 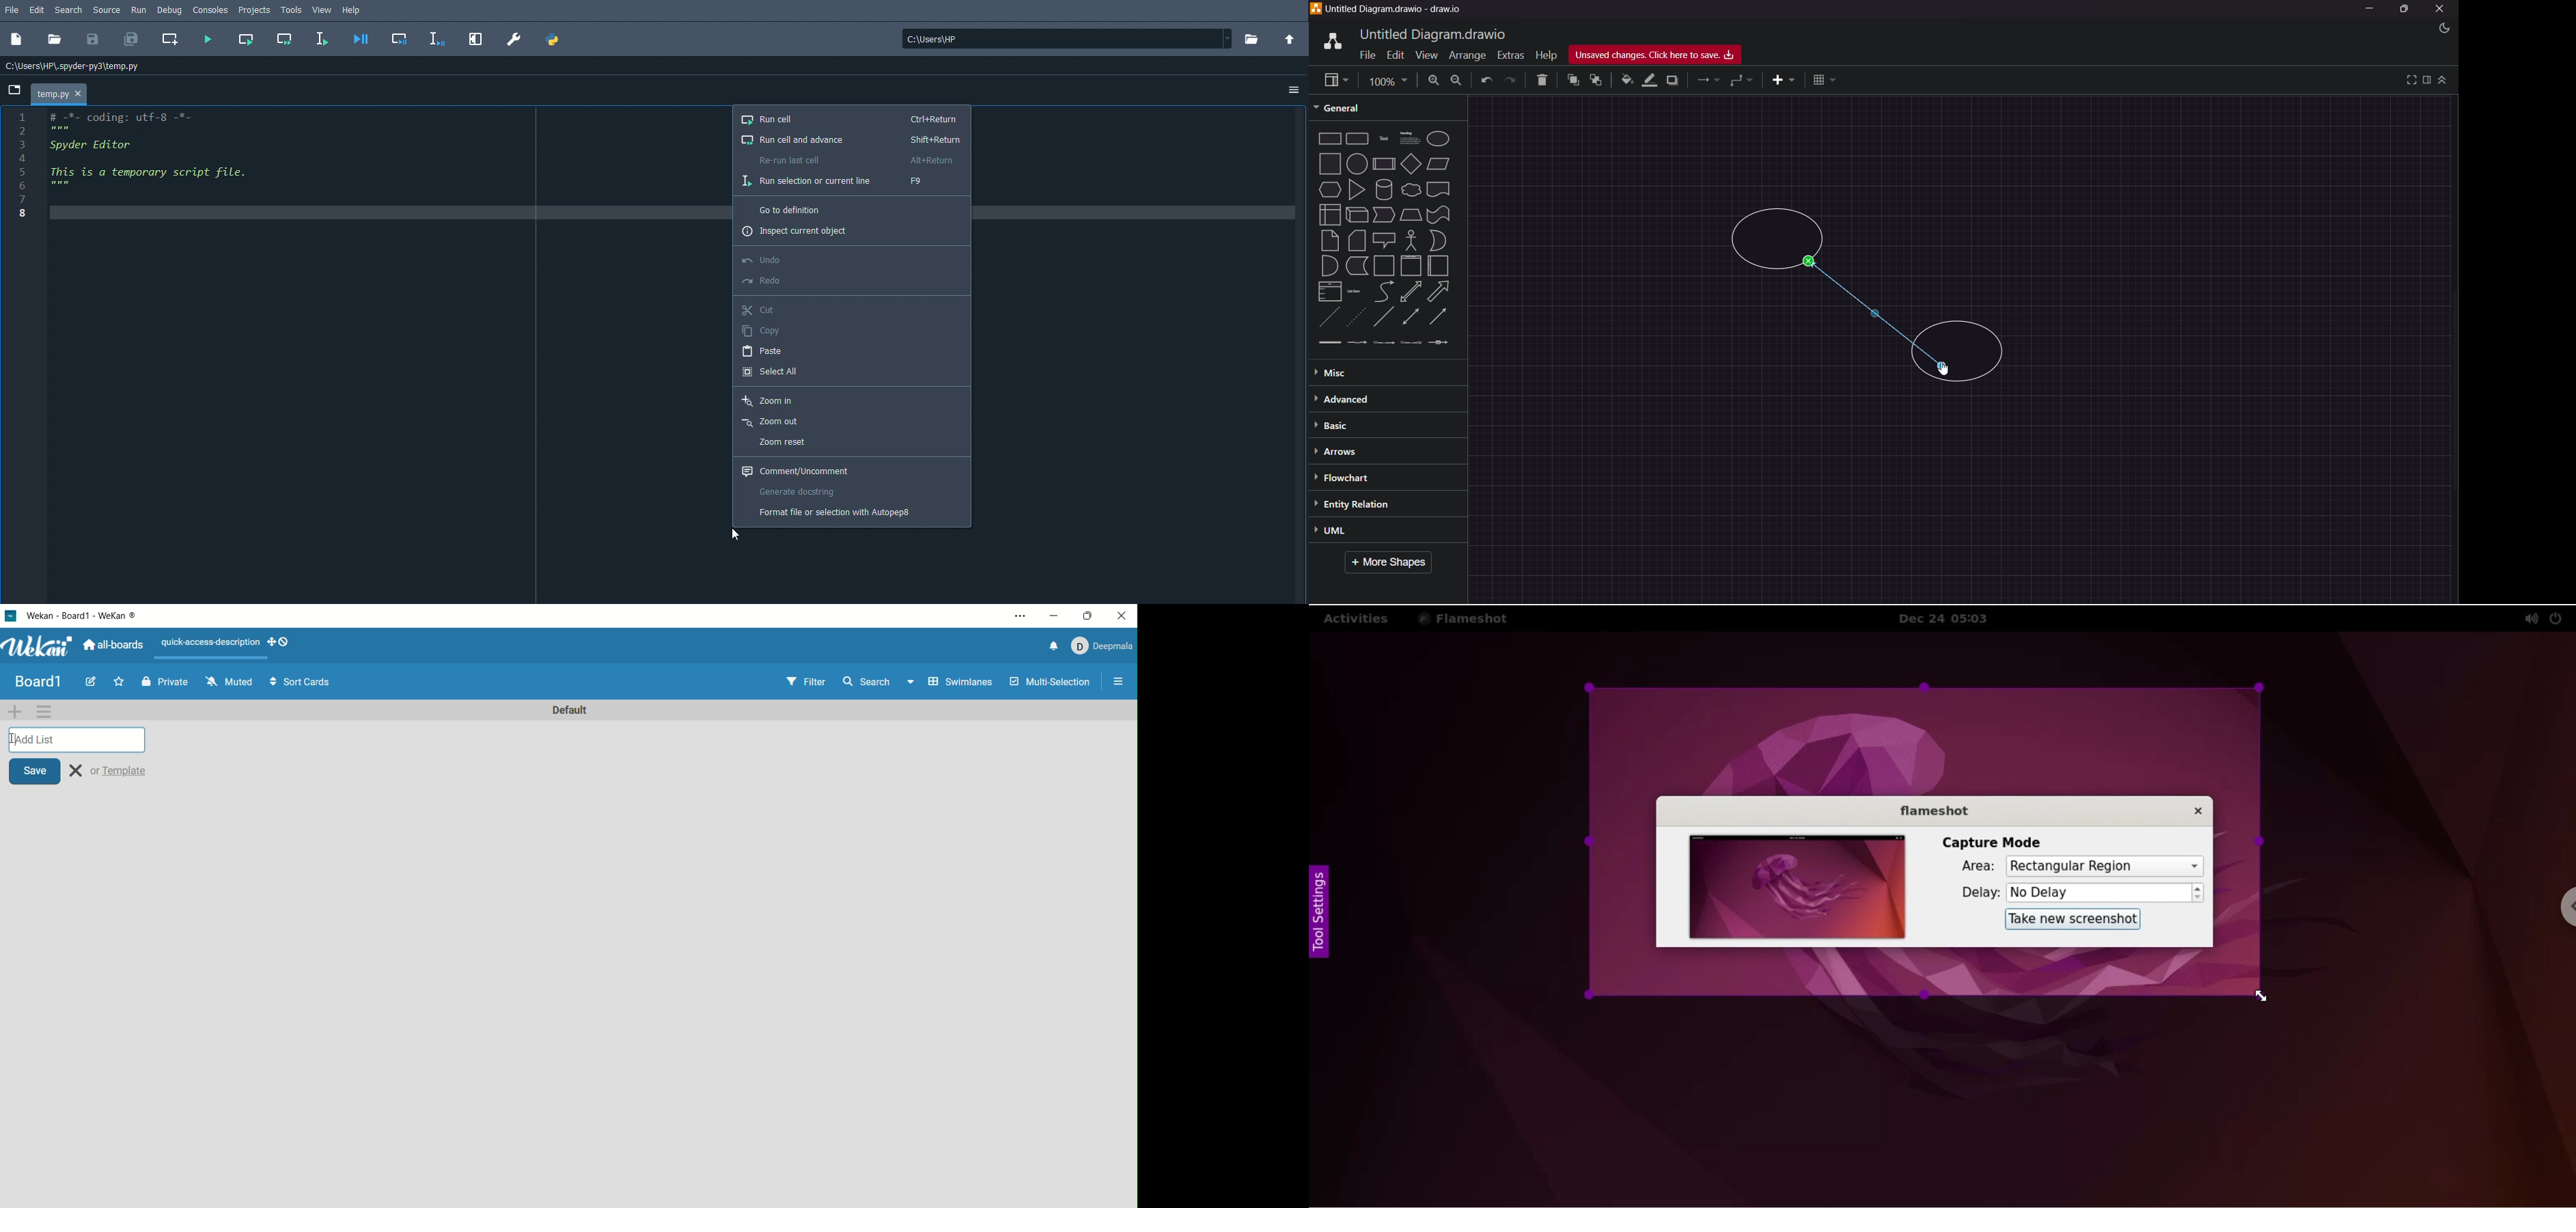 What do you see at coordinates (212, 9) in the screenshot?
I see `Consoles` at bounding box center [212, 9].